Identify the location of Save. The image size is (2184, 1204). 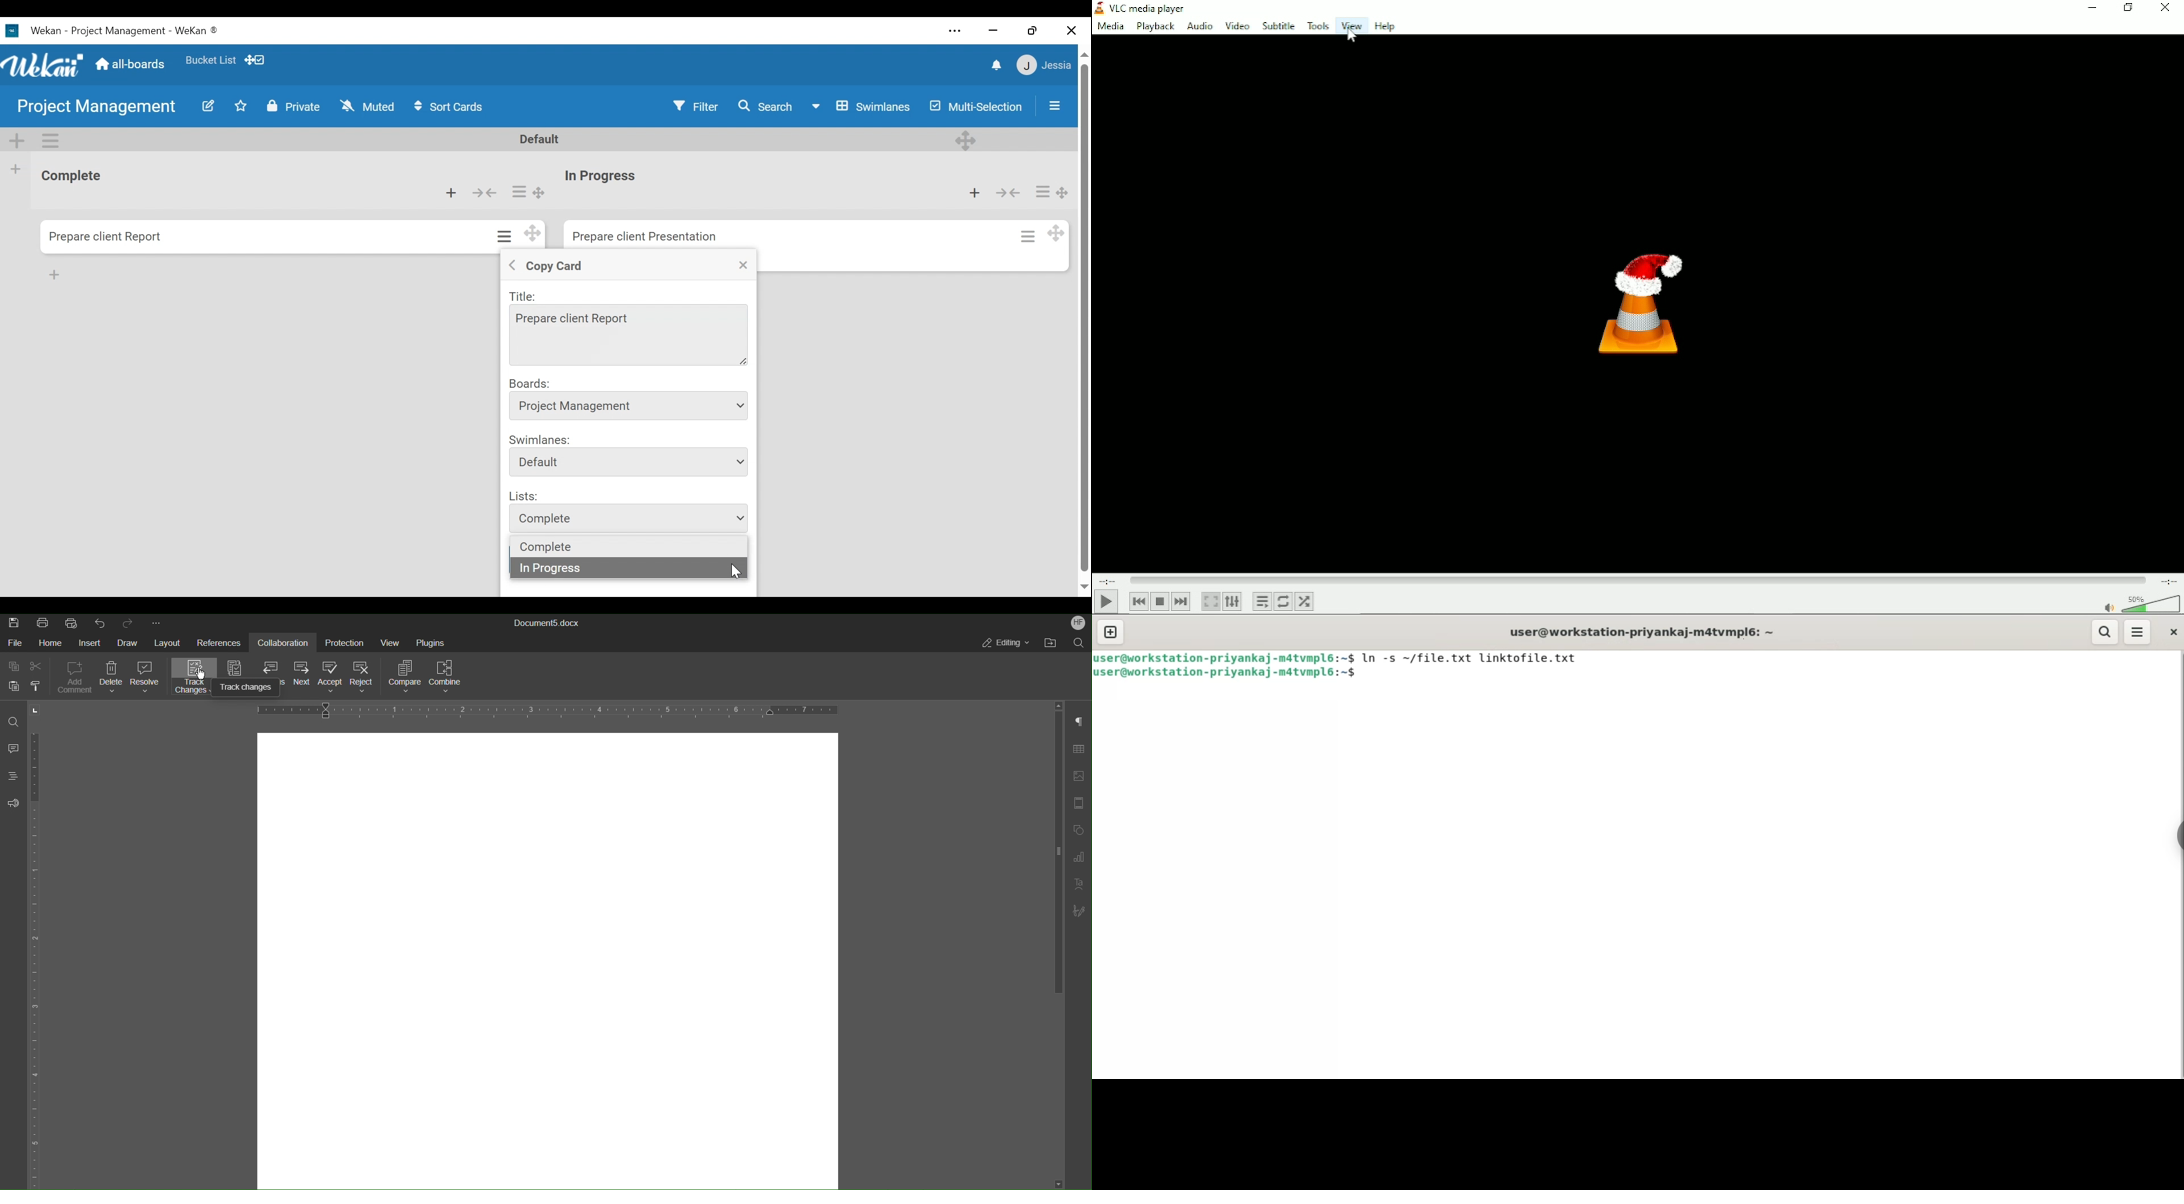
(15, 623).